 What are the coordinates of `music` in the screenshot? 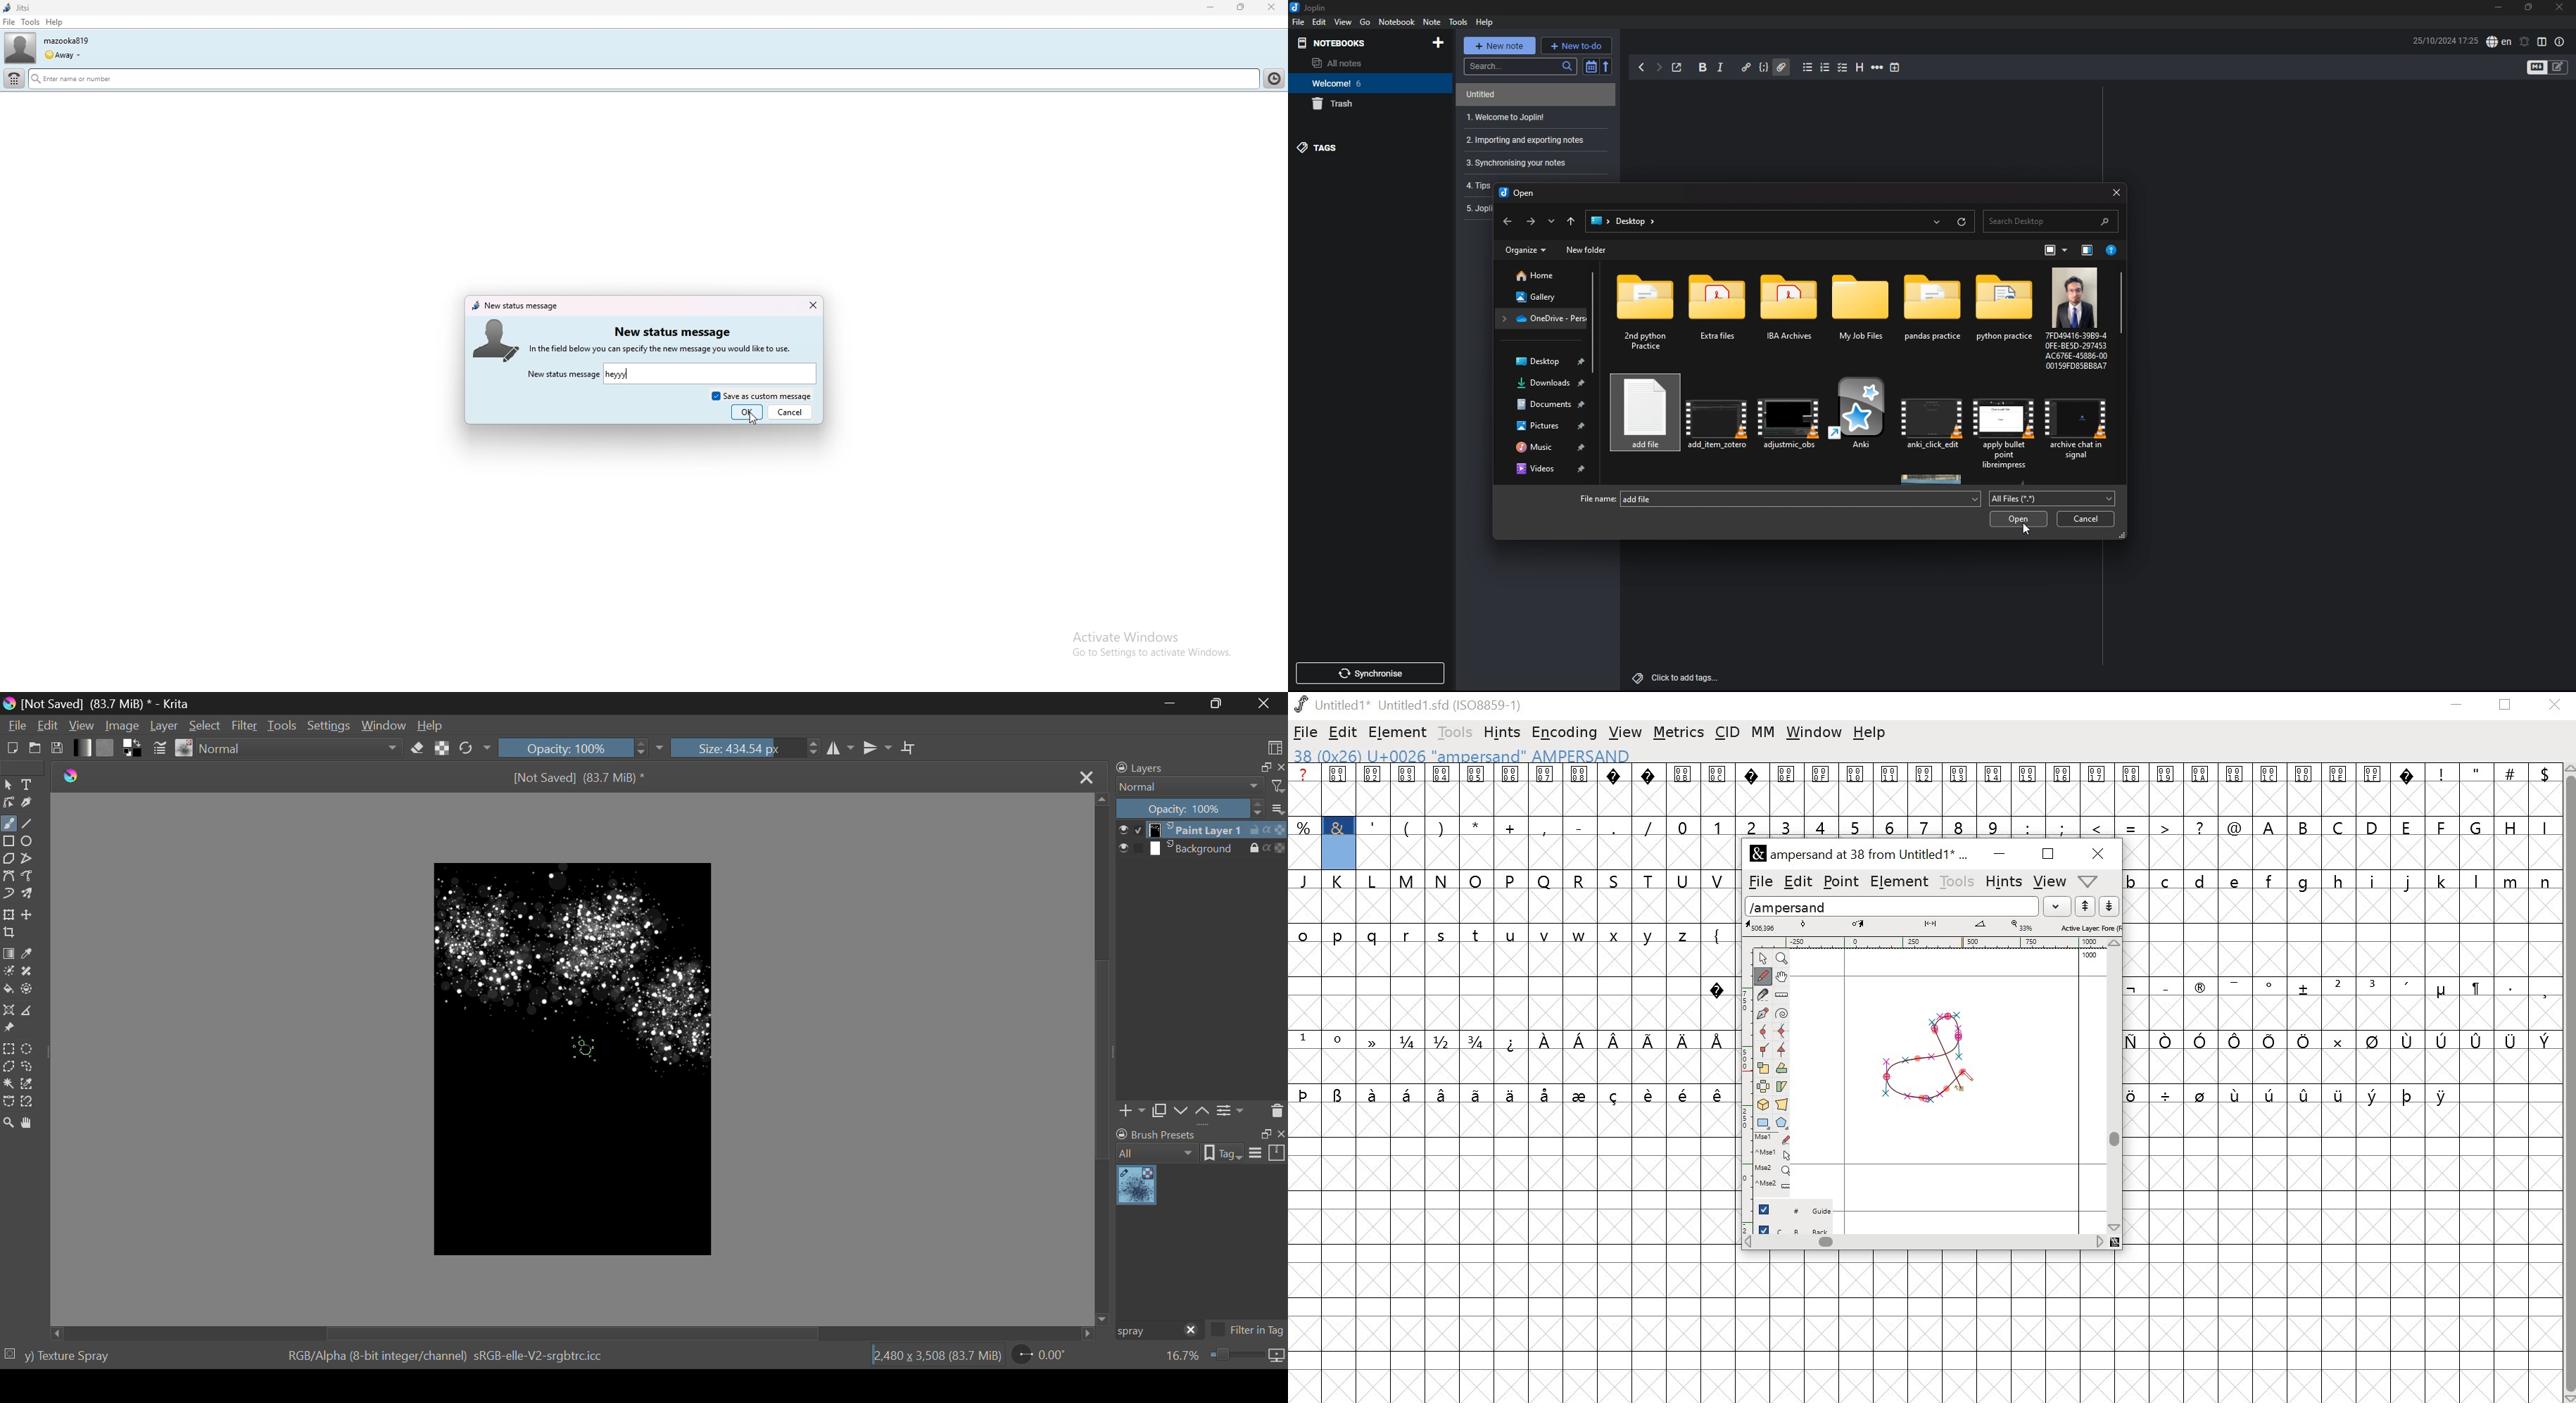 It's located at (1548, 446).